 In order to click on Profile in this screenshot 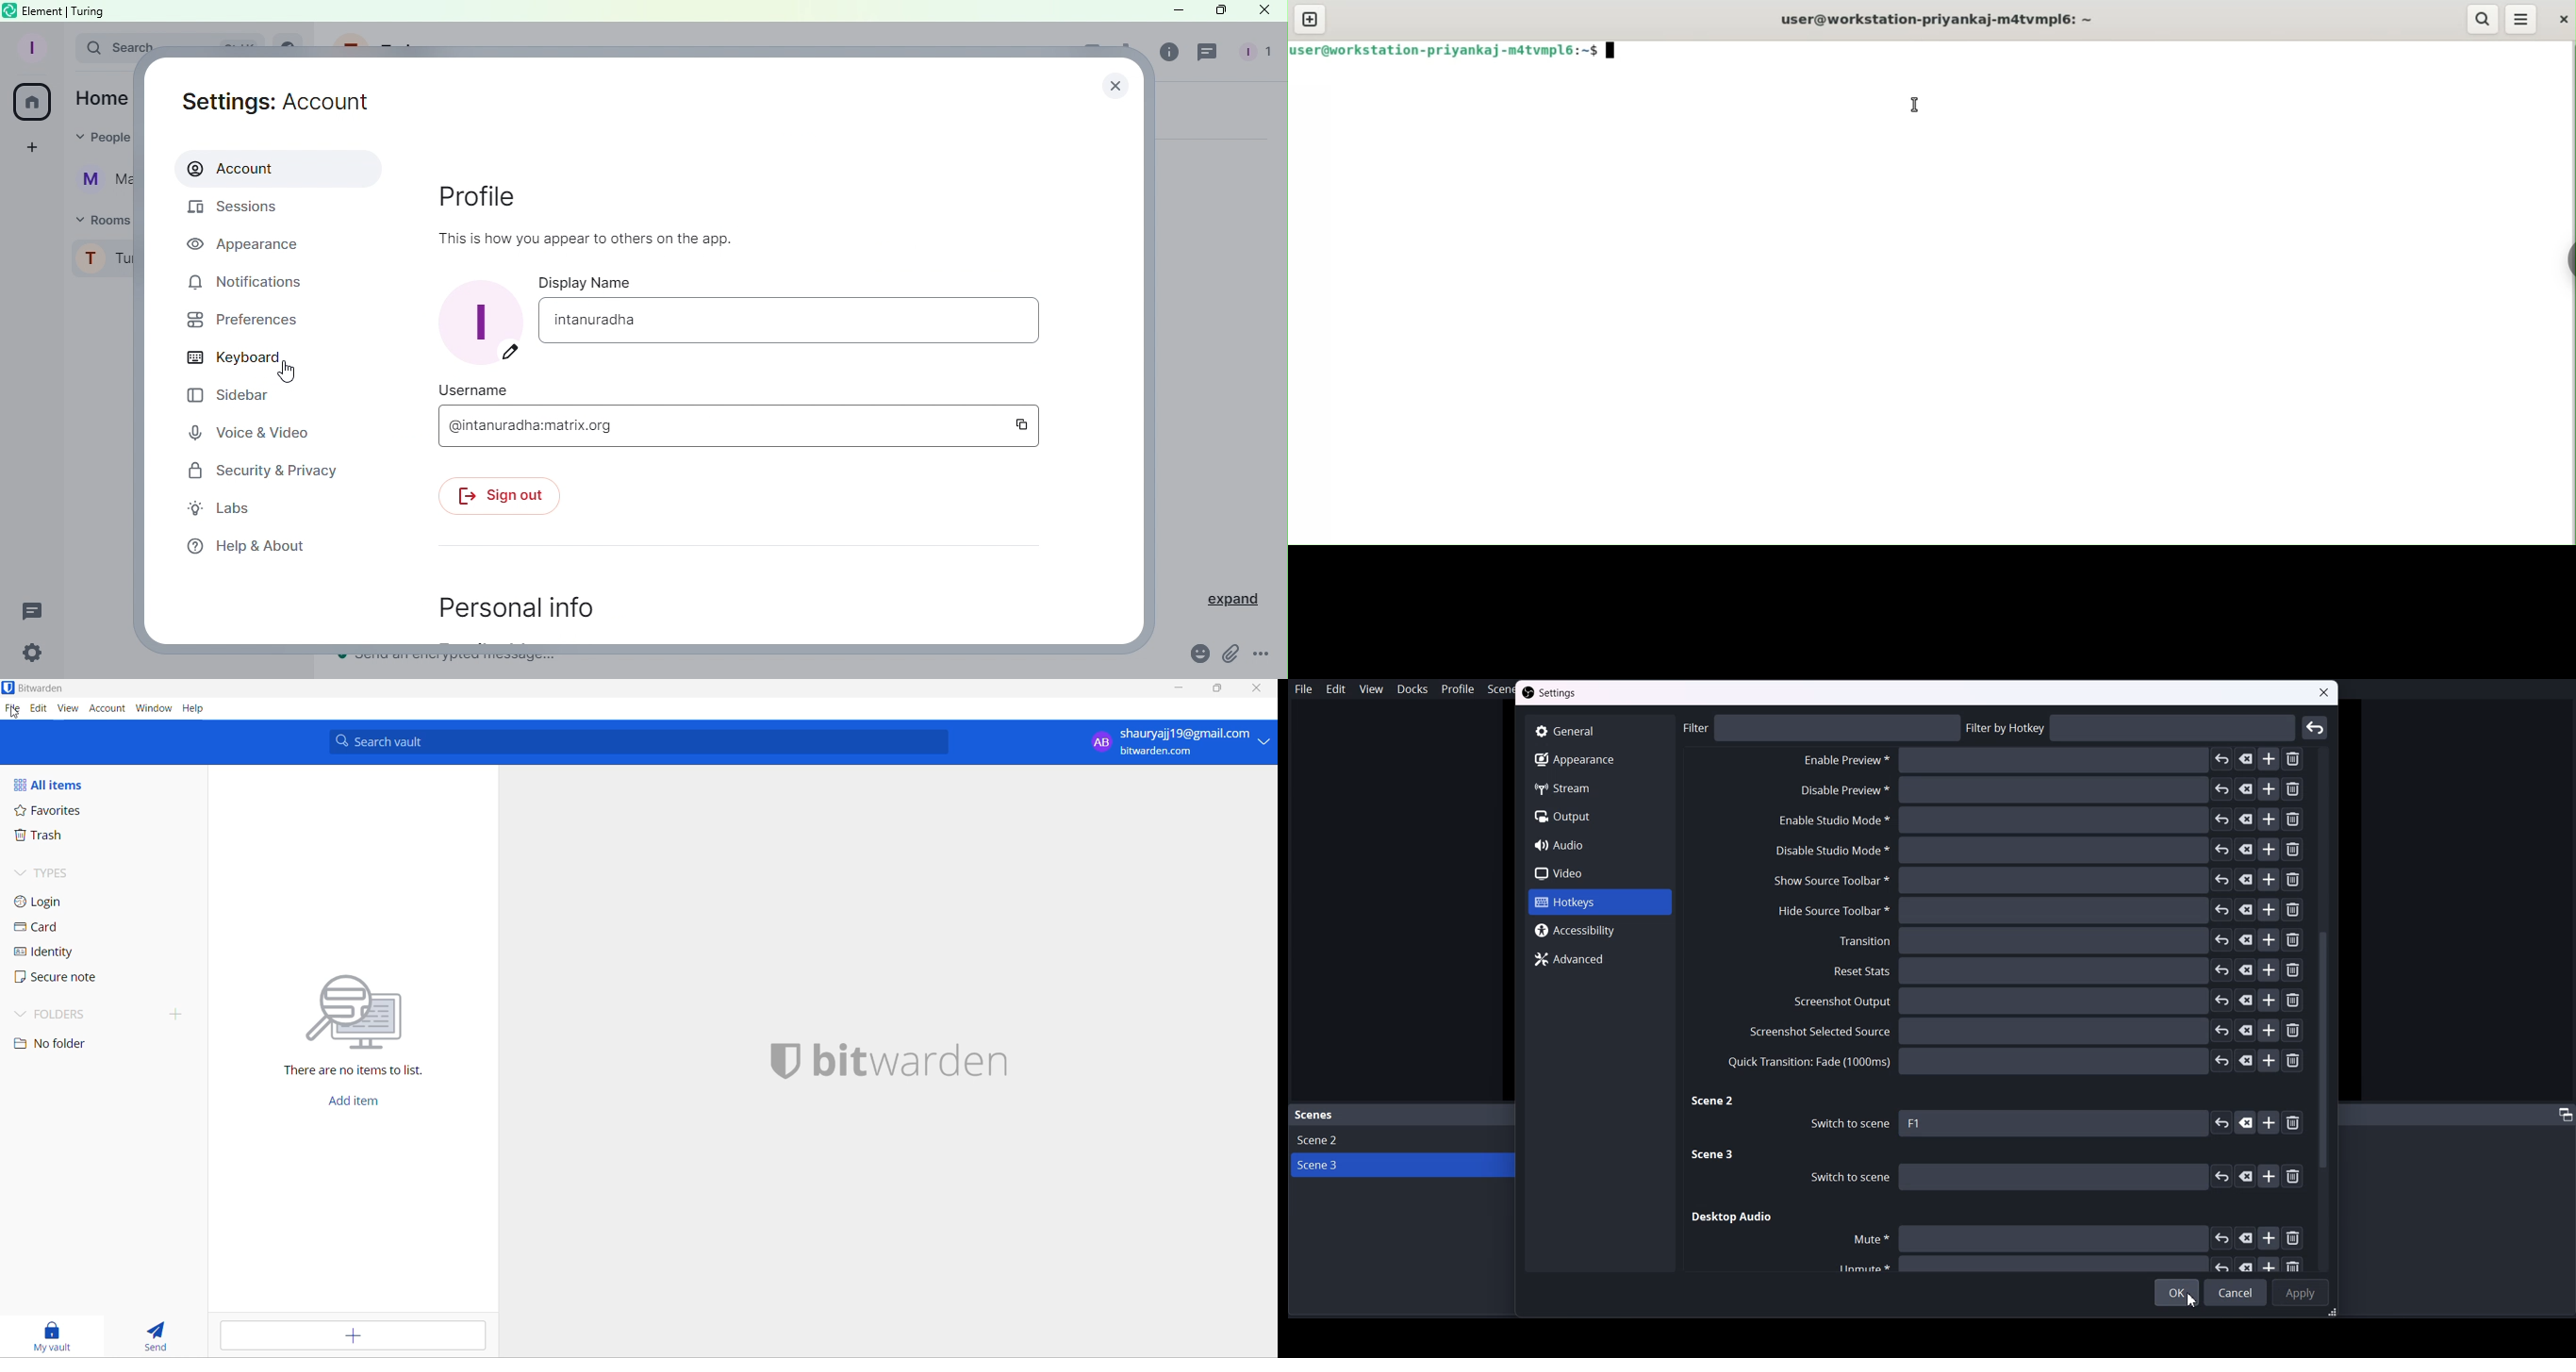, I will do `click(100, 260)`.